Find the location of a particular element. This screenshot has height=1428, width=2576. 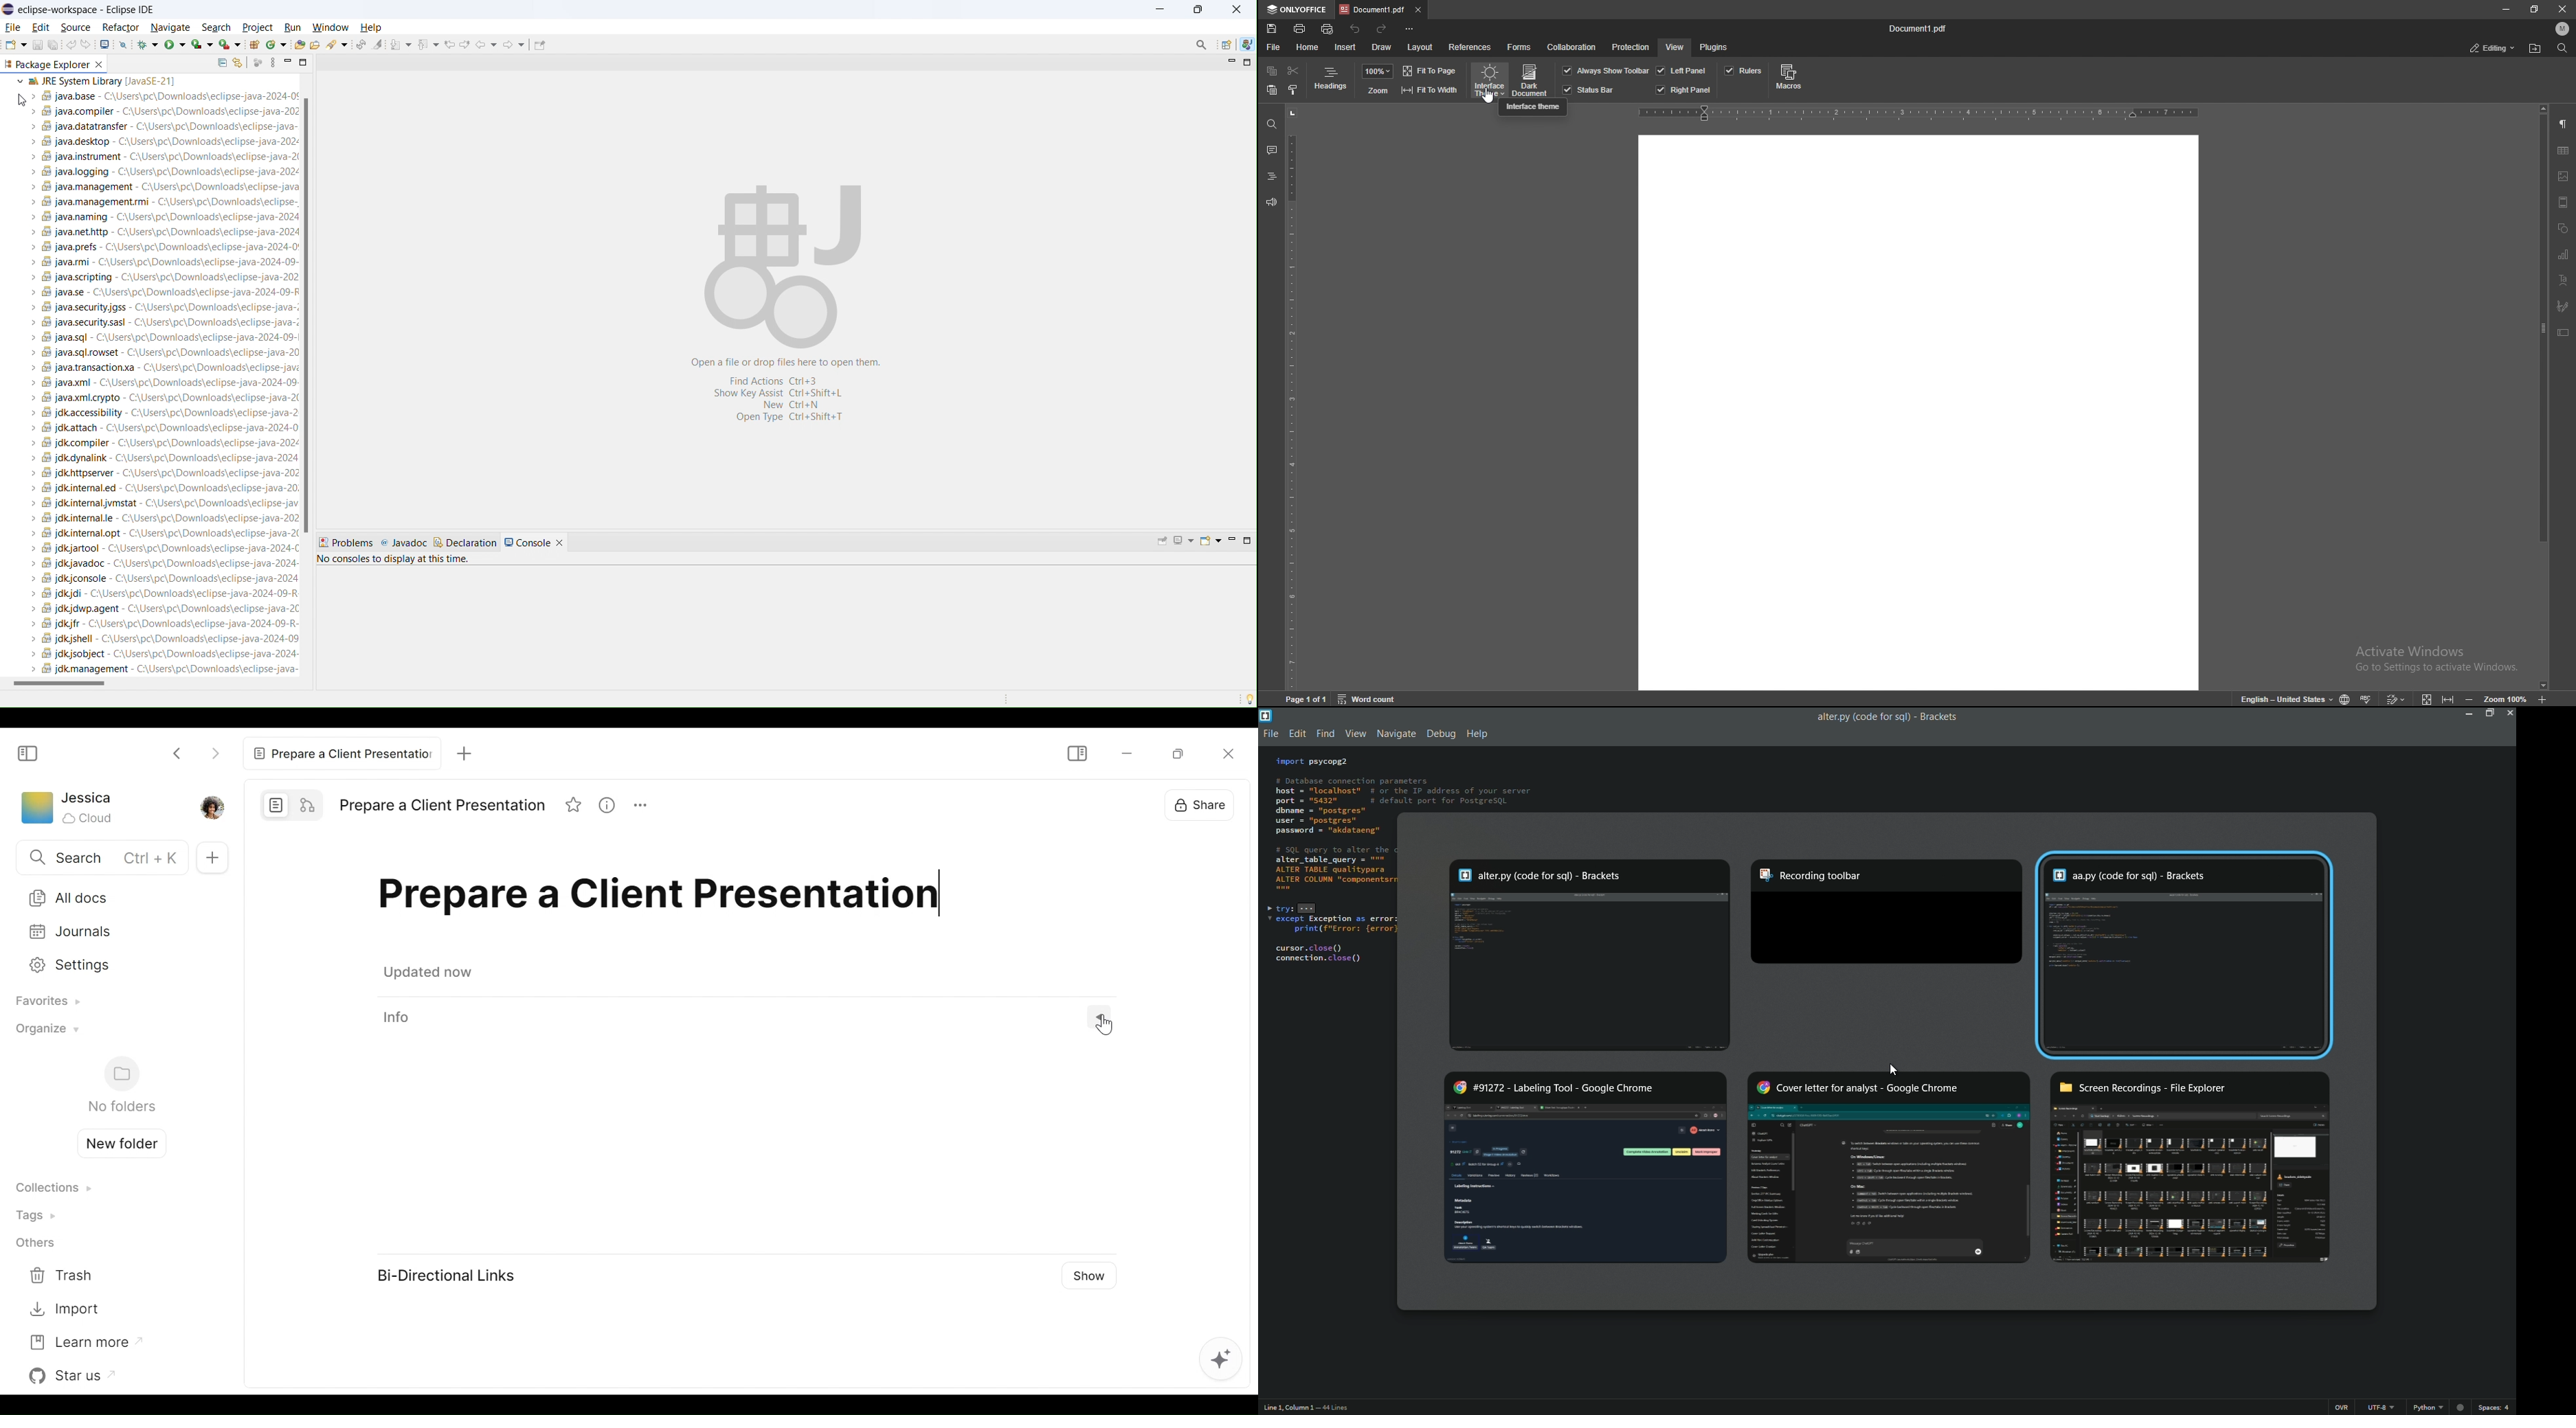

app icon is located at coordinates (1266, 715).